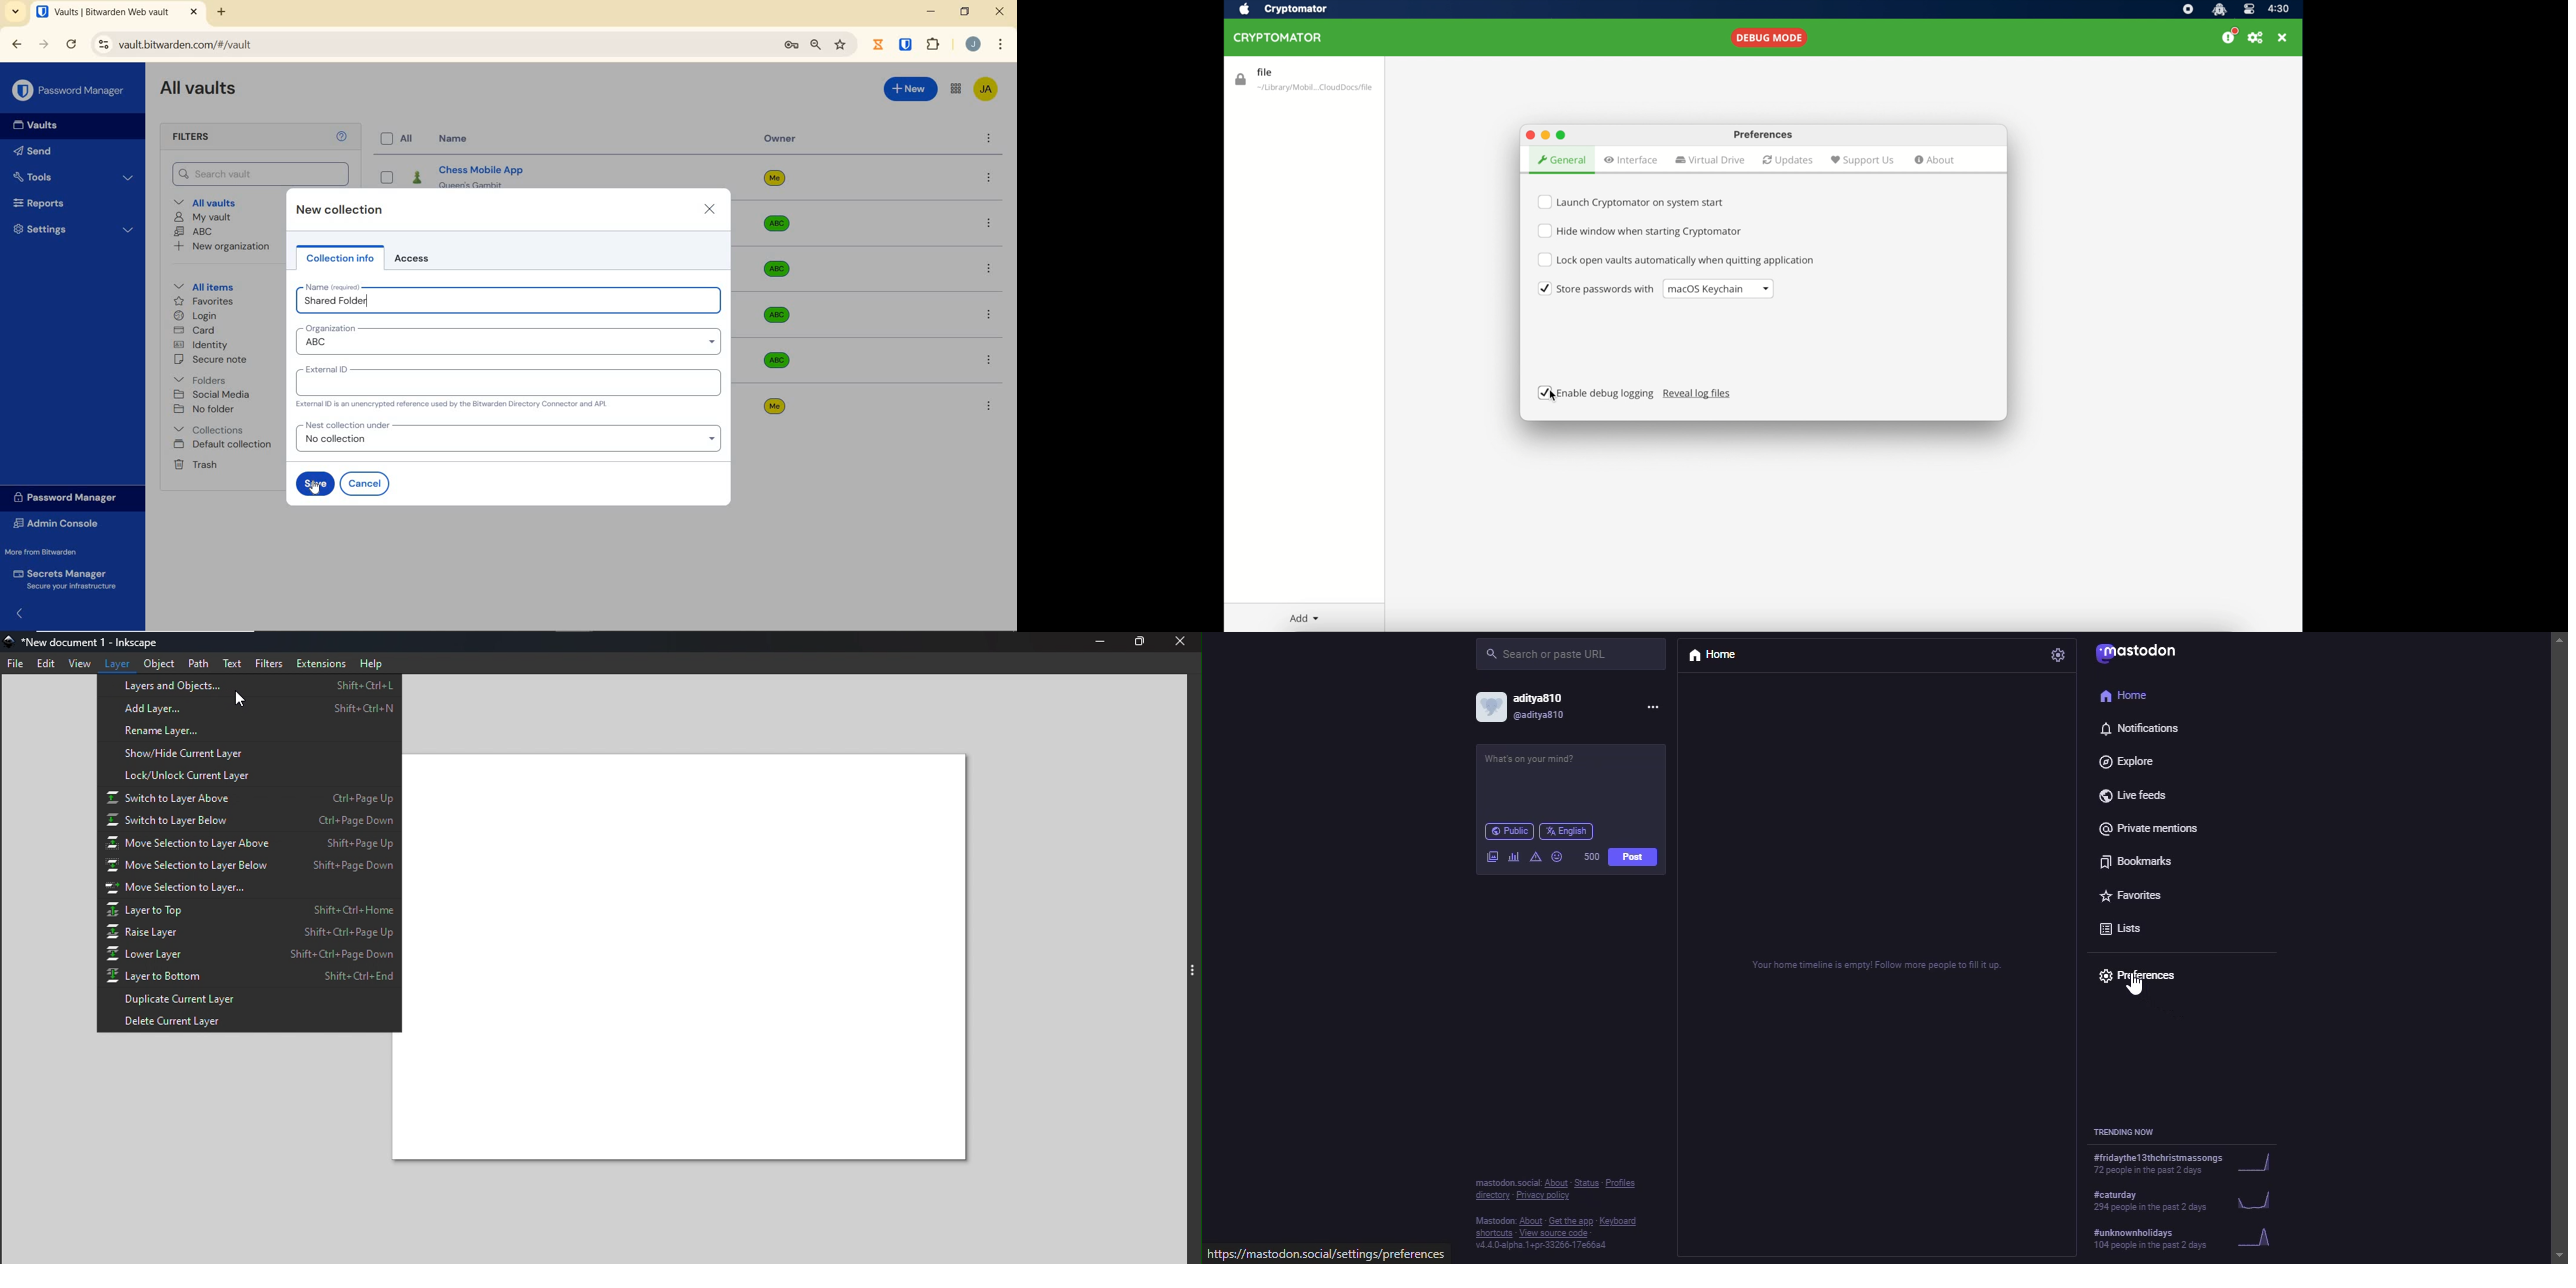 Image resolution: width=2576 pixels, height=1288 pixels. What do you see at coordinates (346, 426) in the screenshot?
I see `nest collection under` at bounding box center [346, 426].